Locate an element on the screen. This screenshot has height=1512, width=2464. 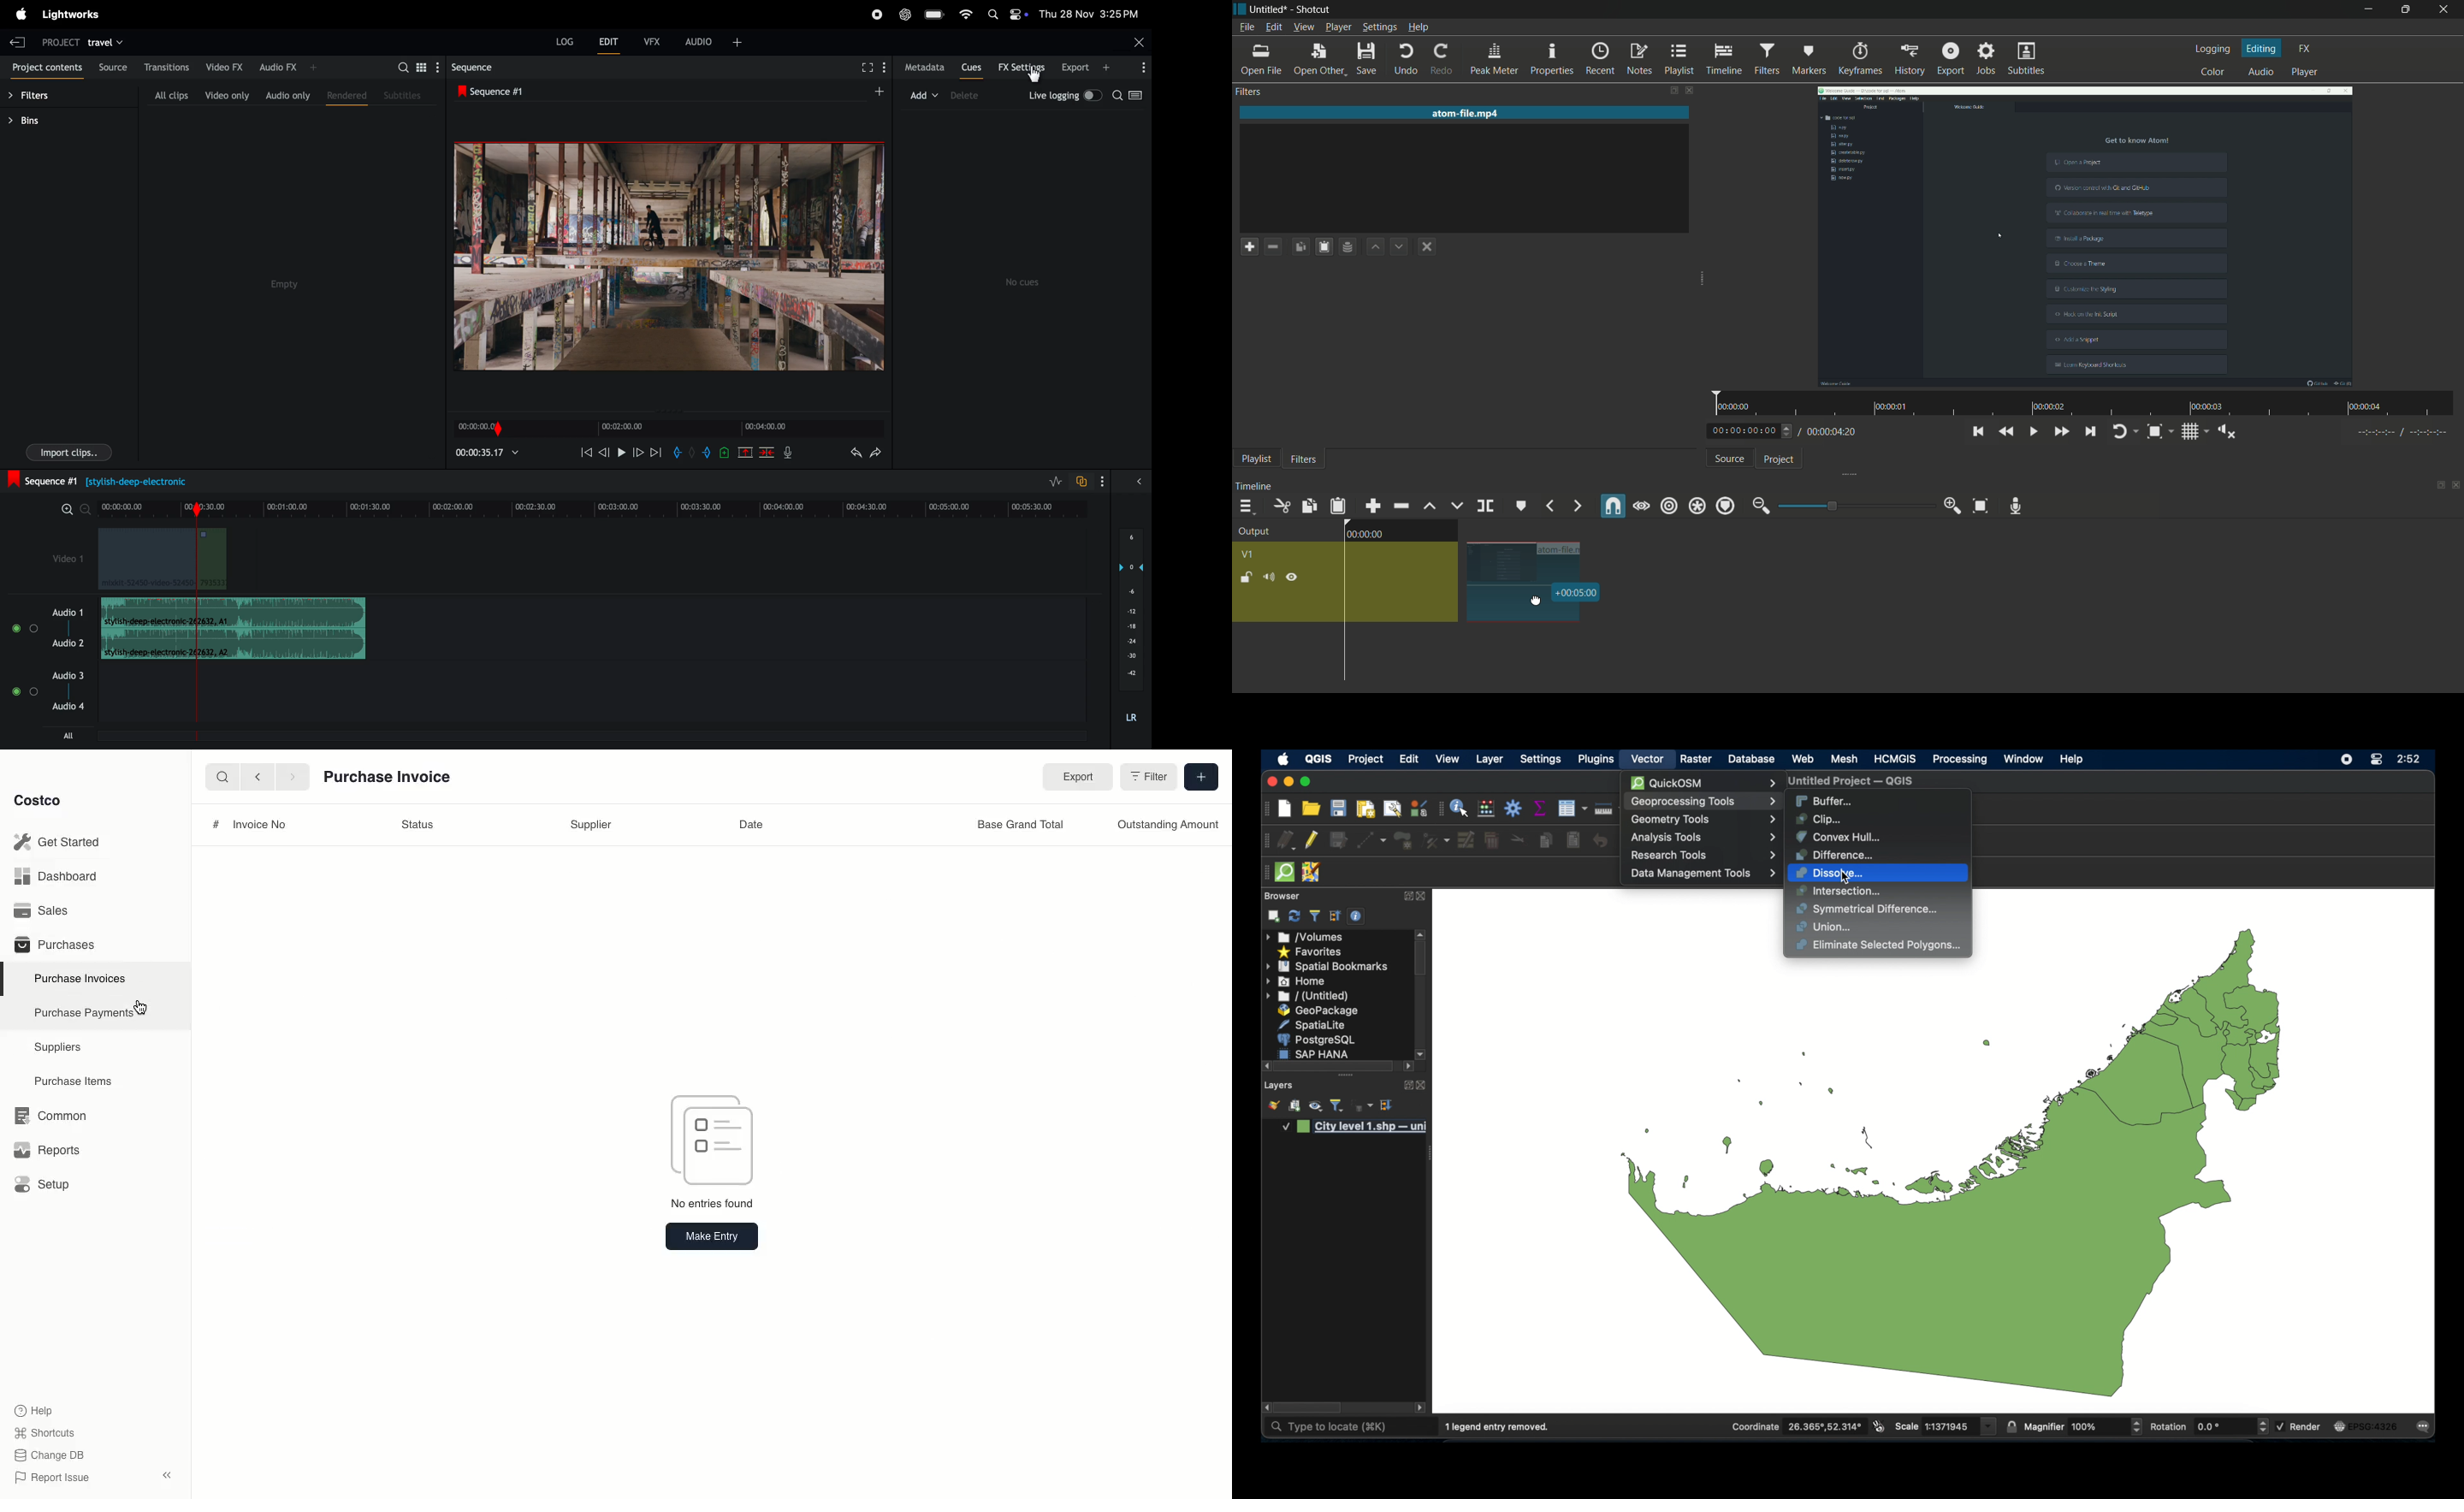
source is located at coordinates (1727, 458).